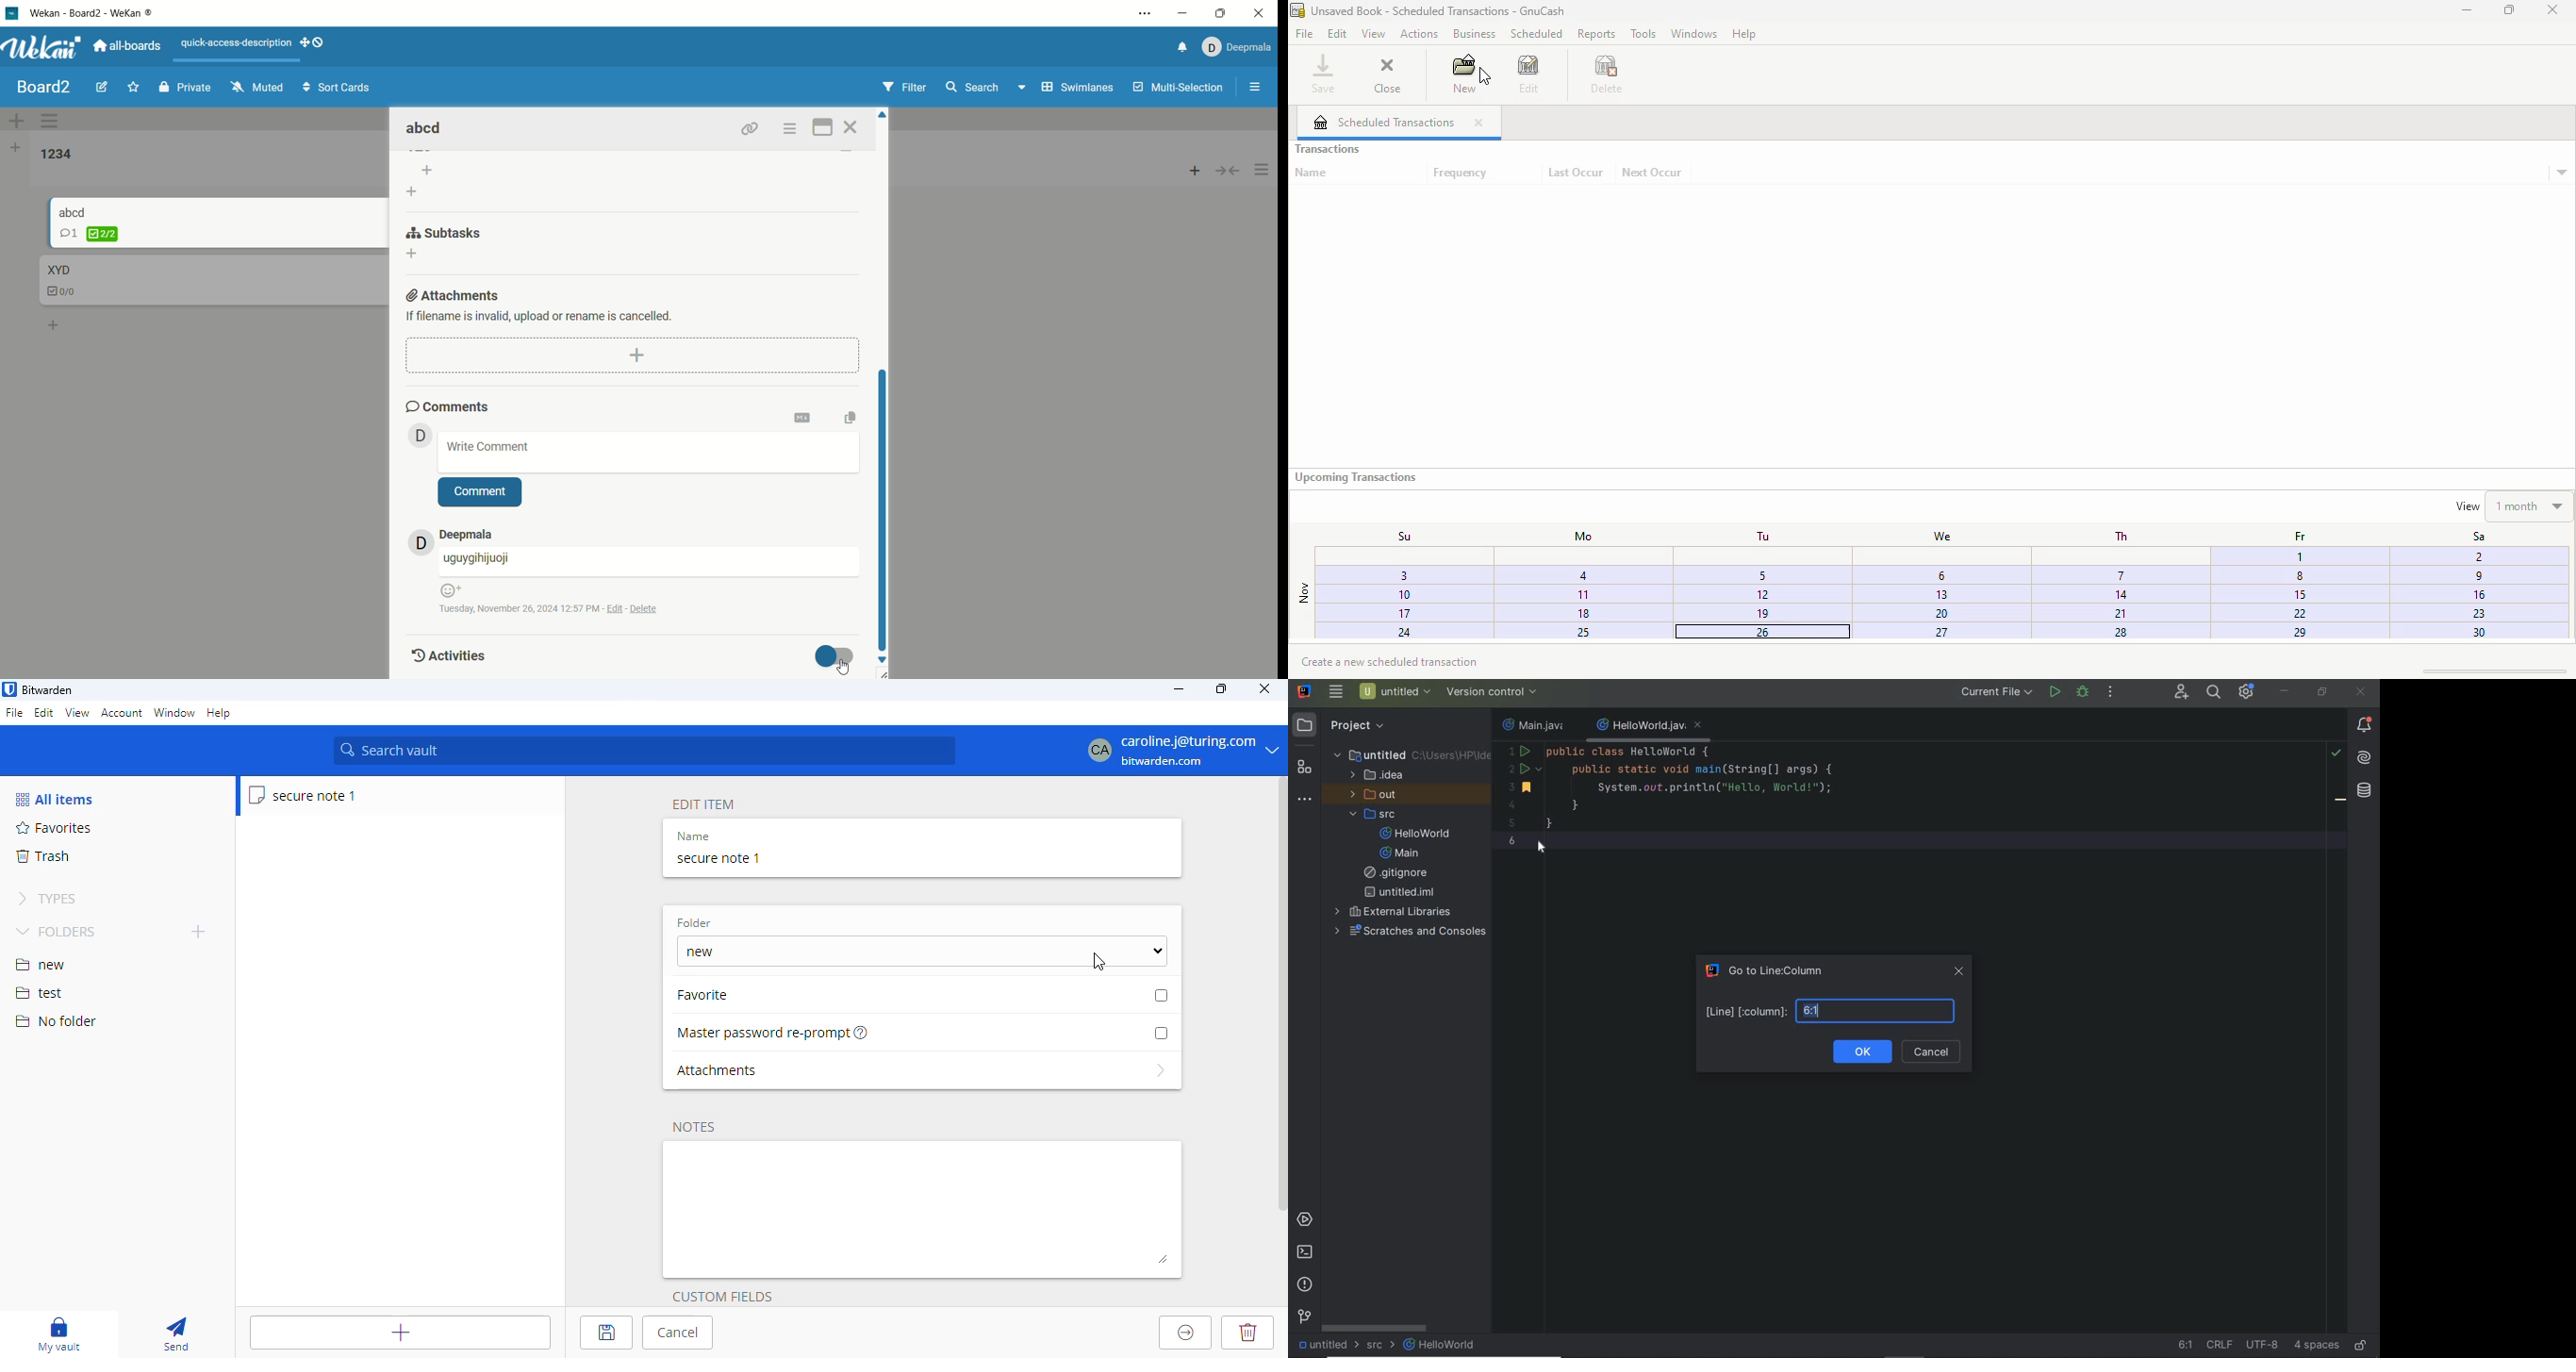 This screenshot has height=1372, width=2576. What do you see at coordinates (2300, 613) in the screenshot?
I see `22` at bounding box center [2300, 613].